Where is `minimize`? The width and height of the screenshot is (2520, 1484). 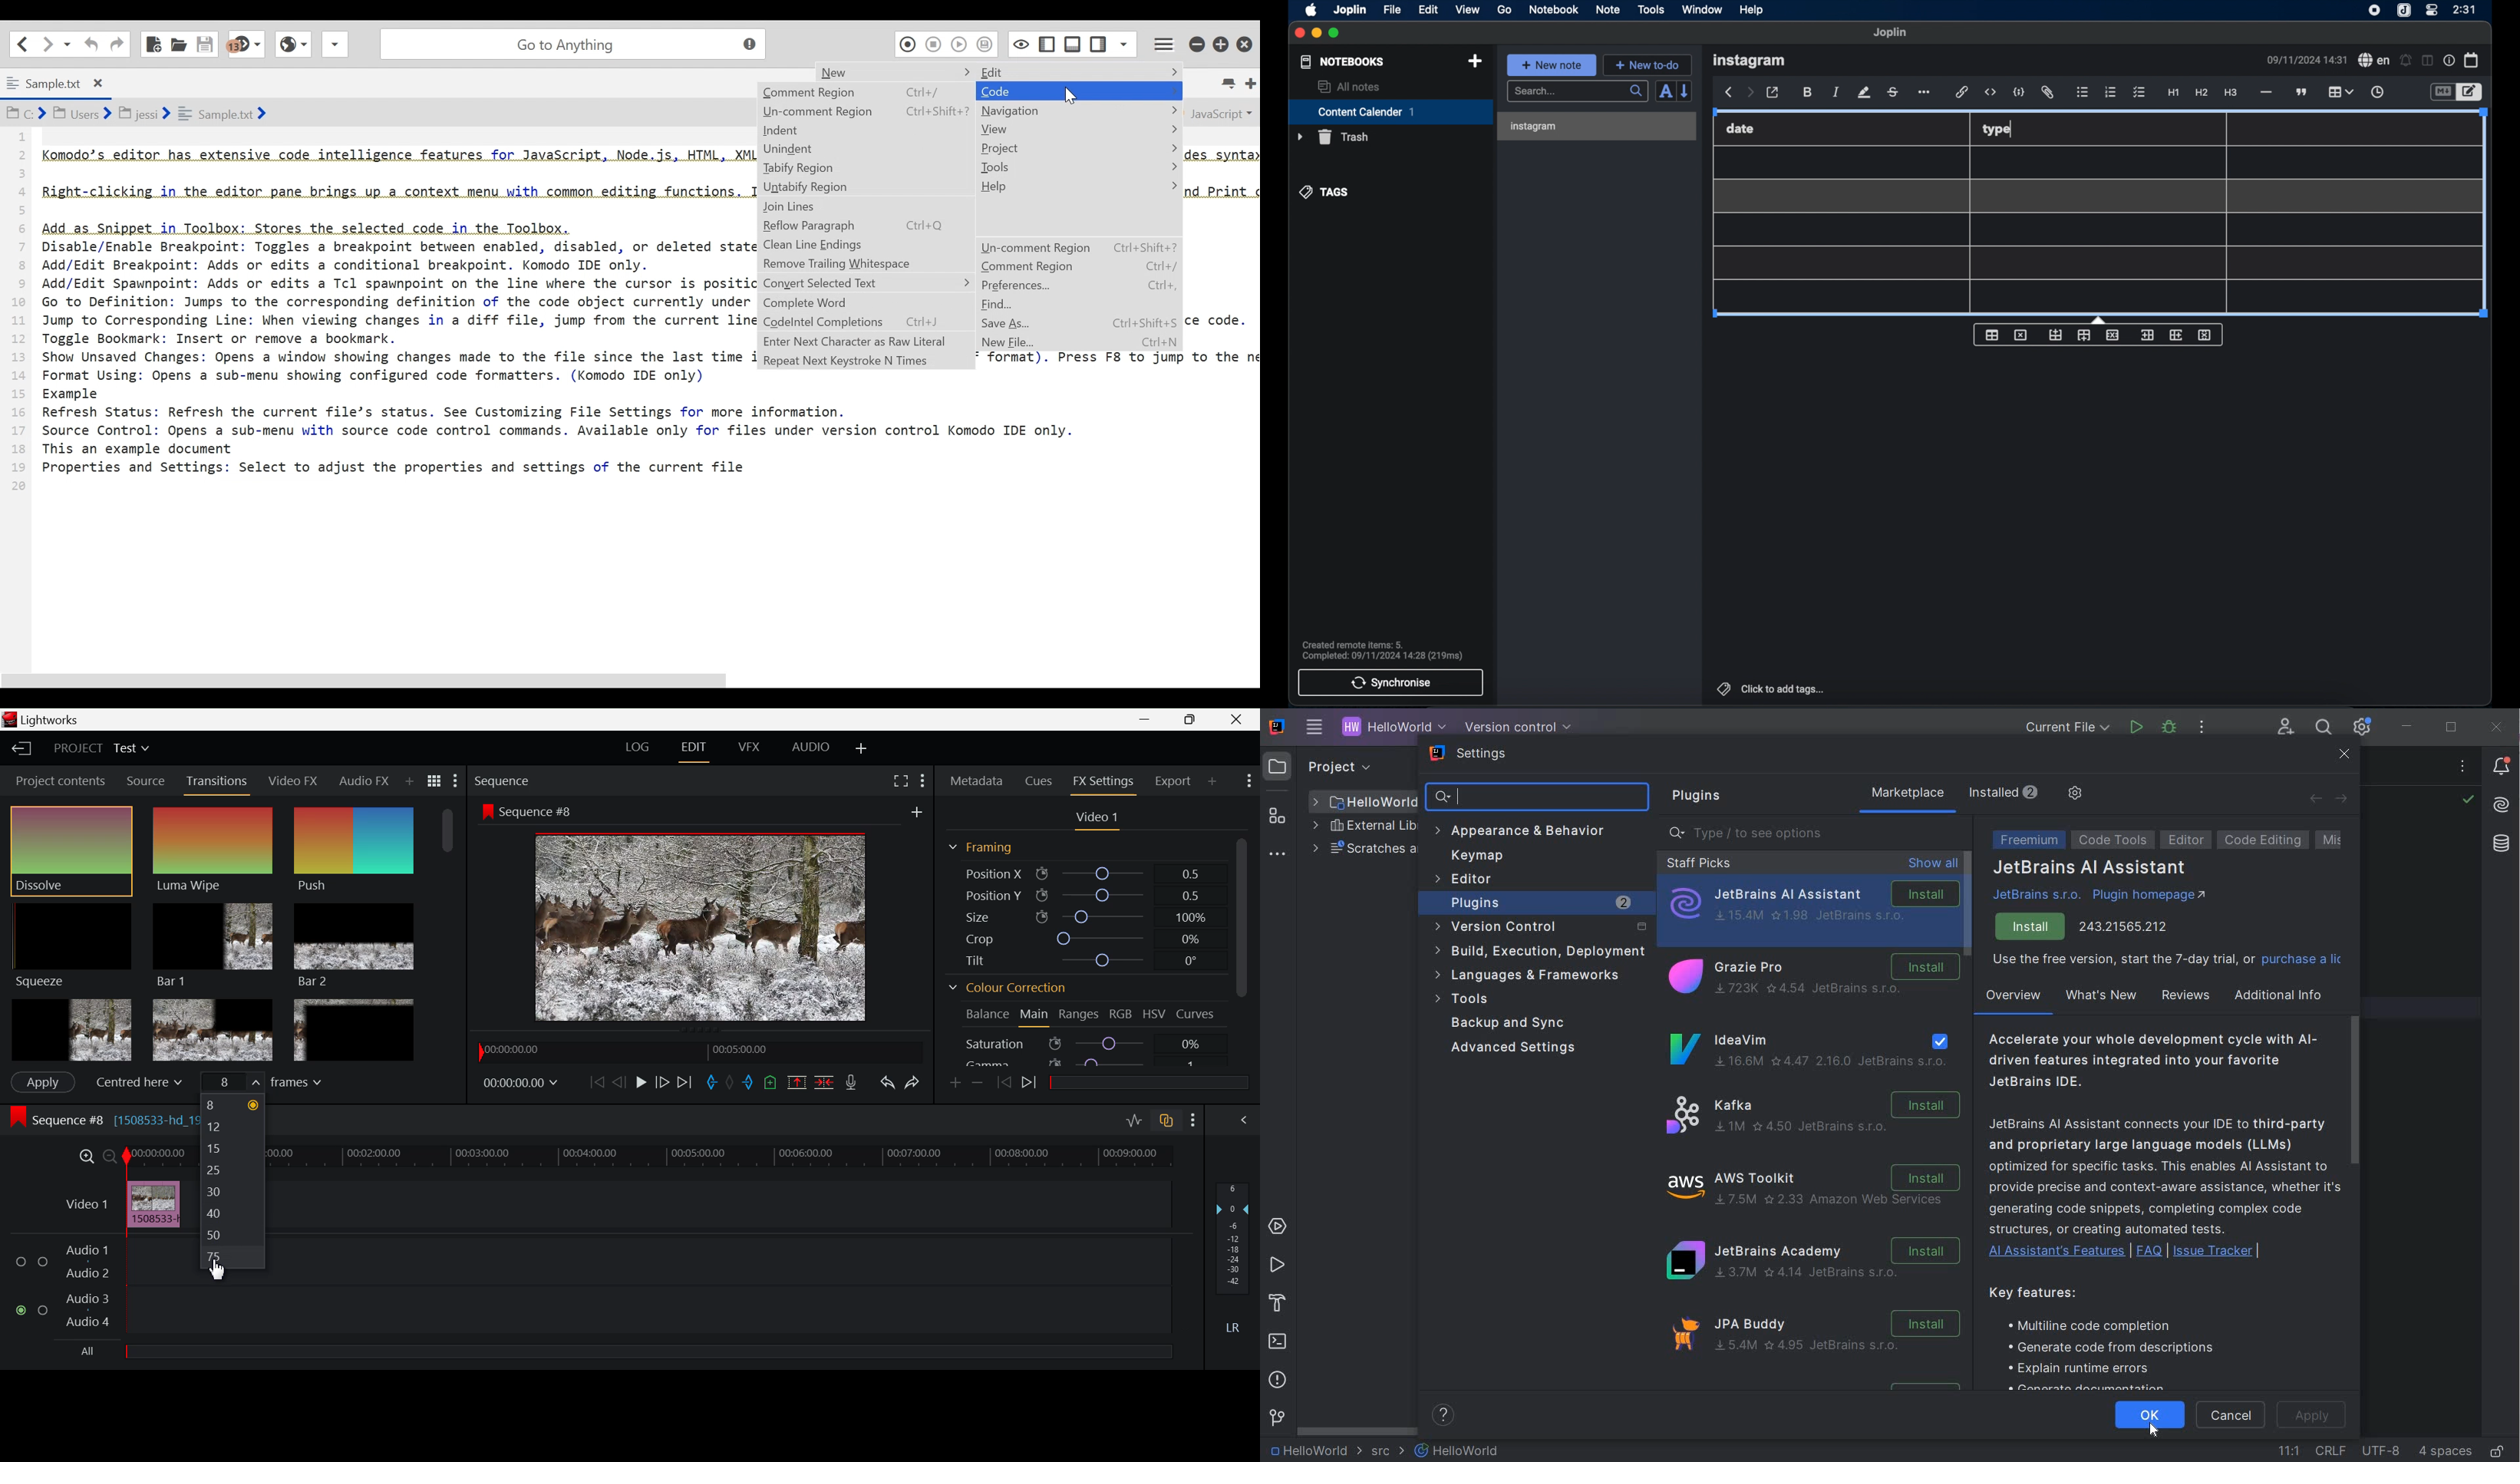 minimize is located at coordinates (1316, 33).